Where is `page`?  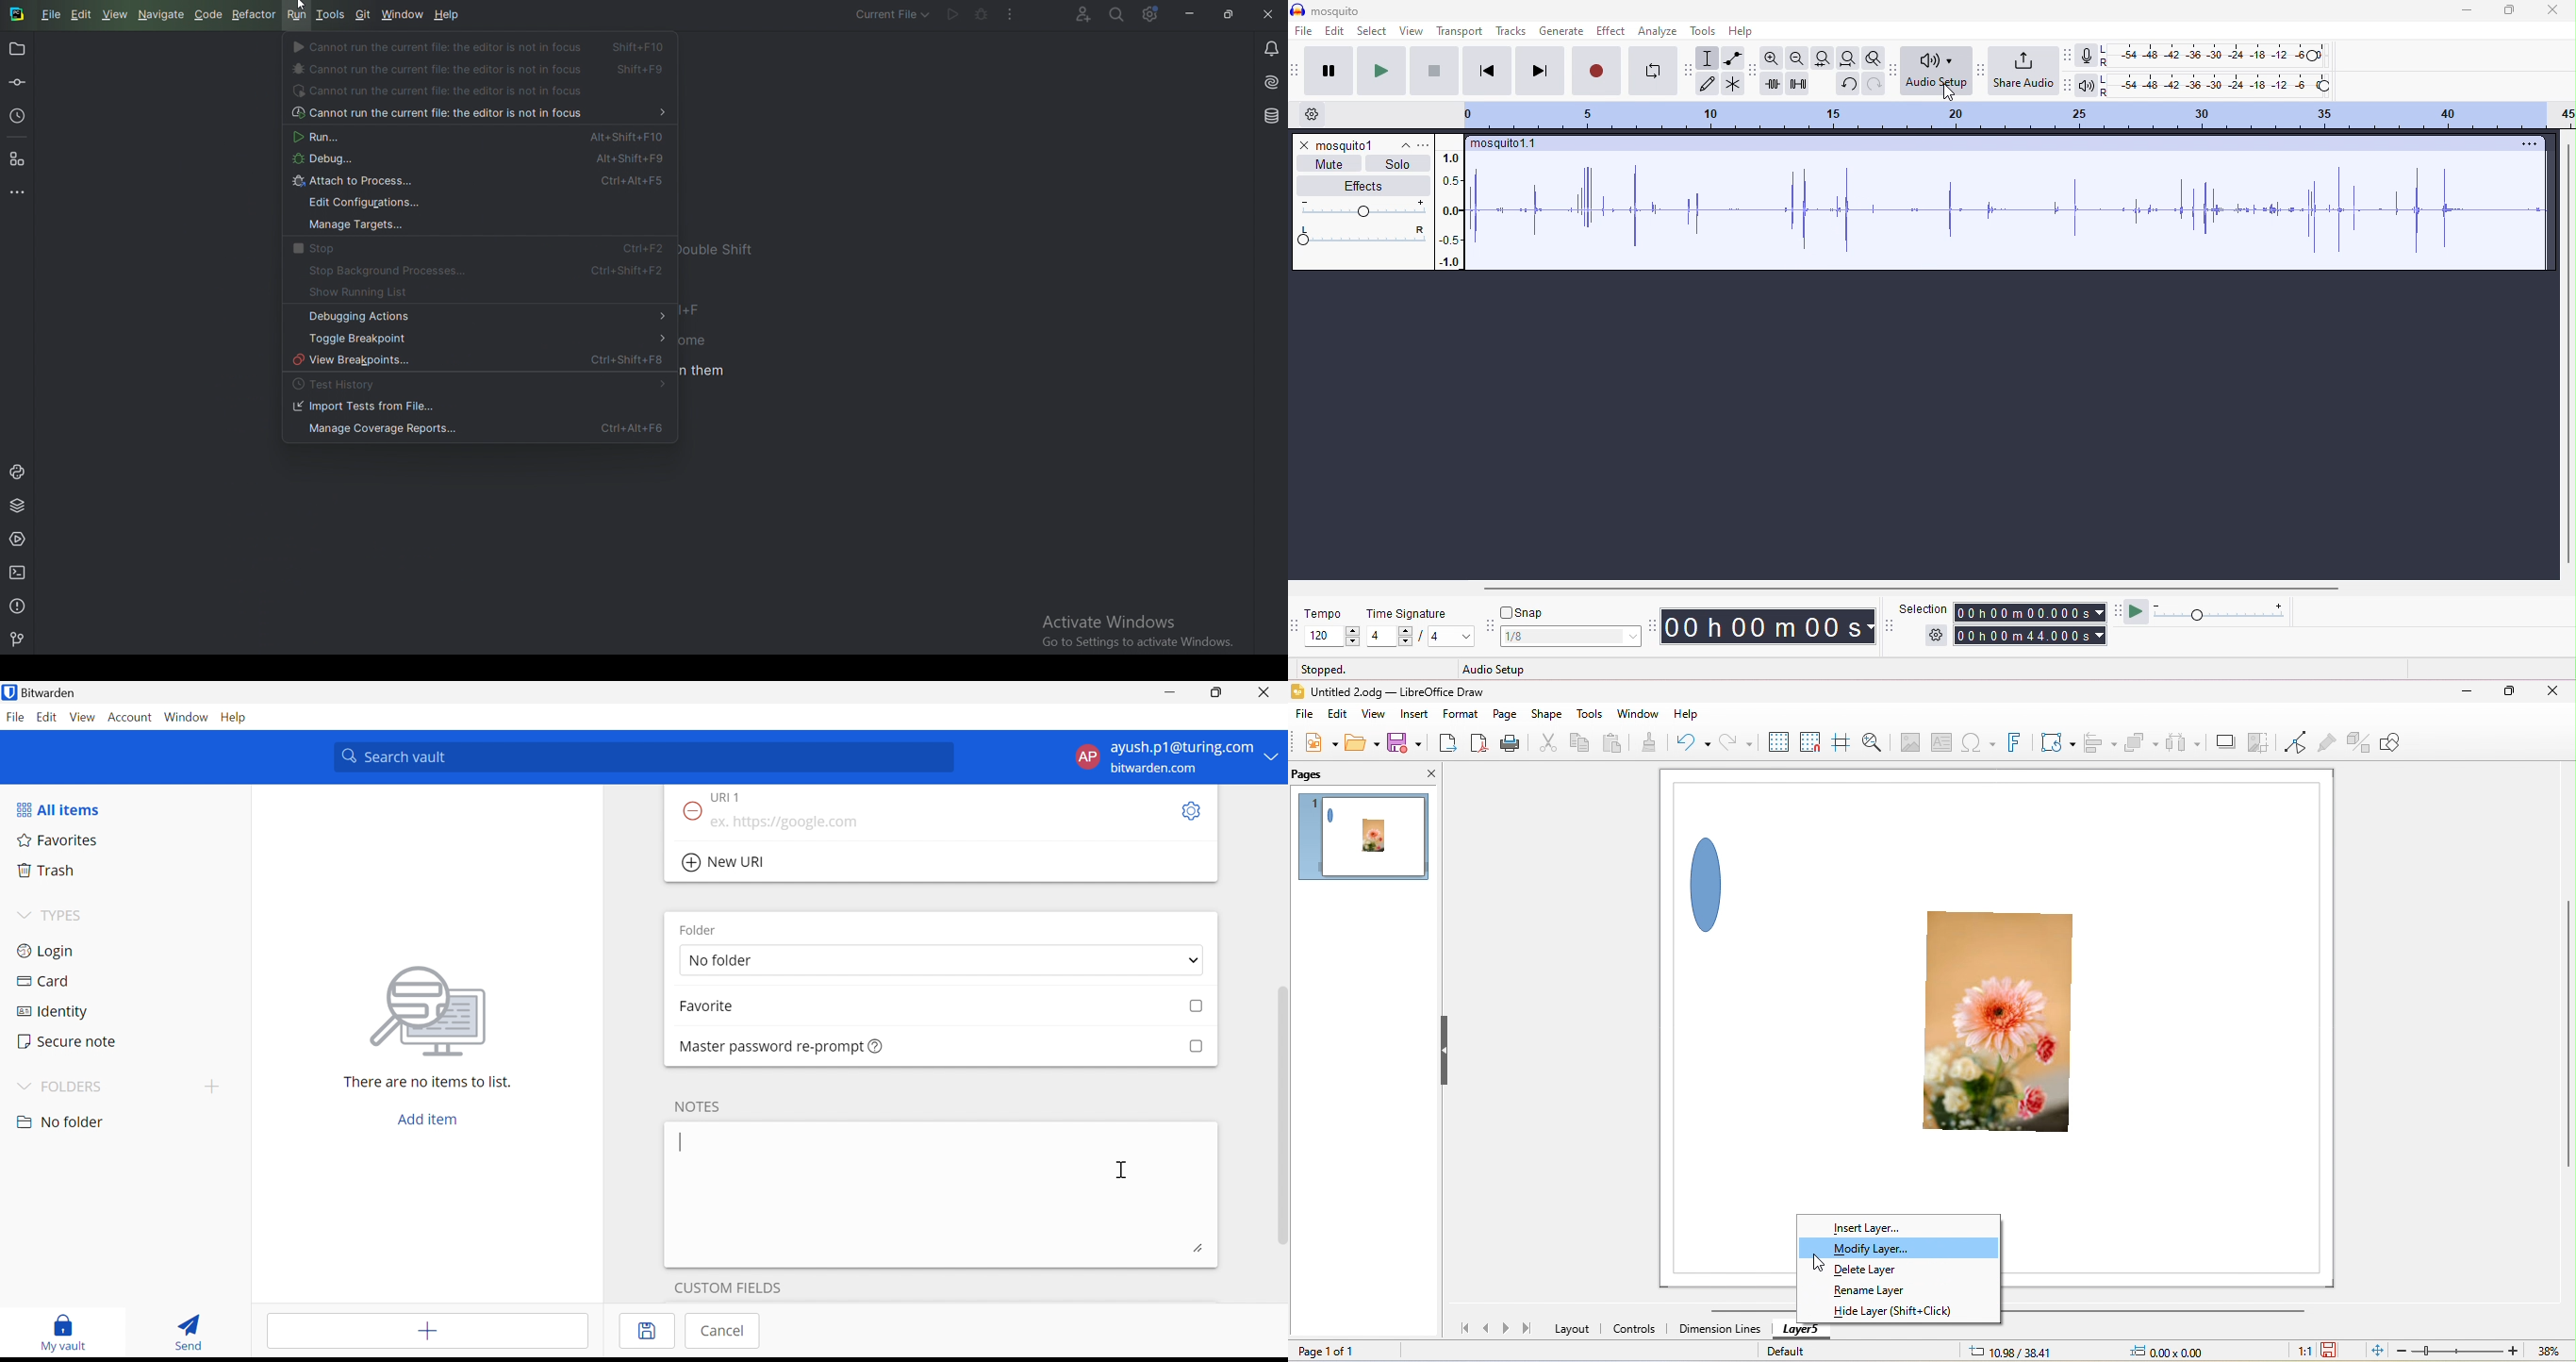 page is located at coordinates (1508, 714).